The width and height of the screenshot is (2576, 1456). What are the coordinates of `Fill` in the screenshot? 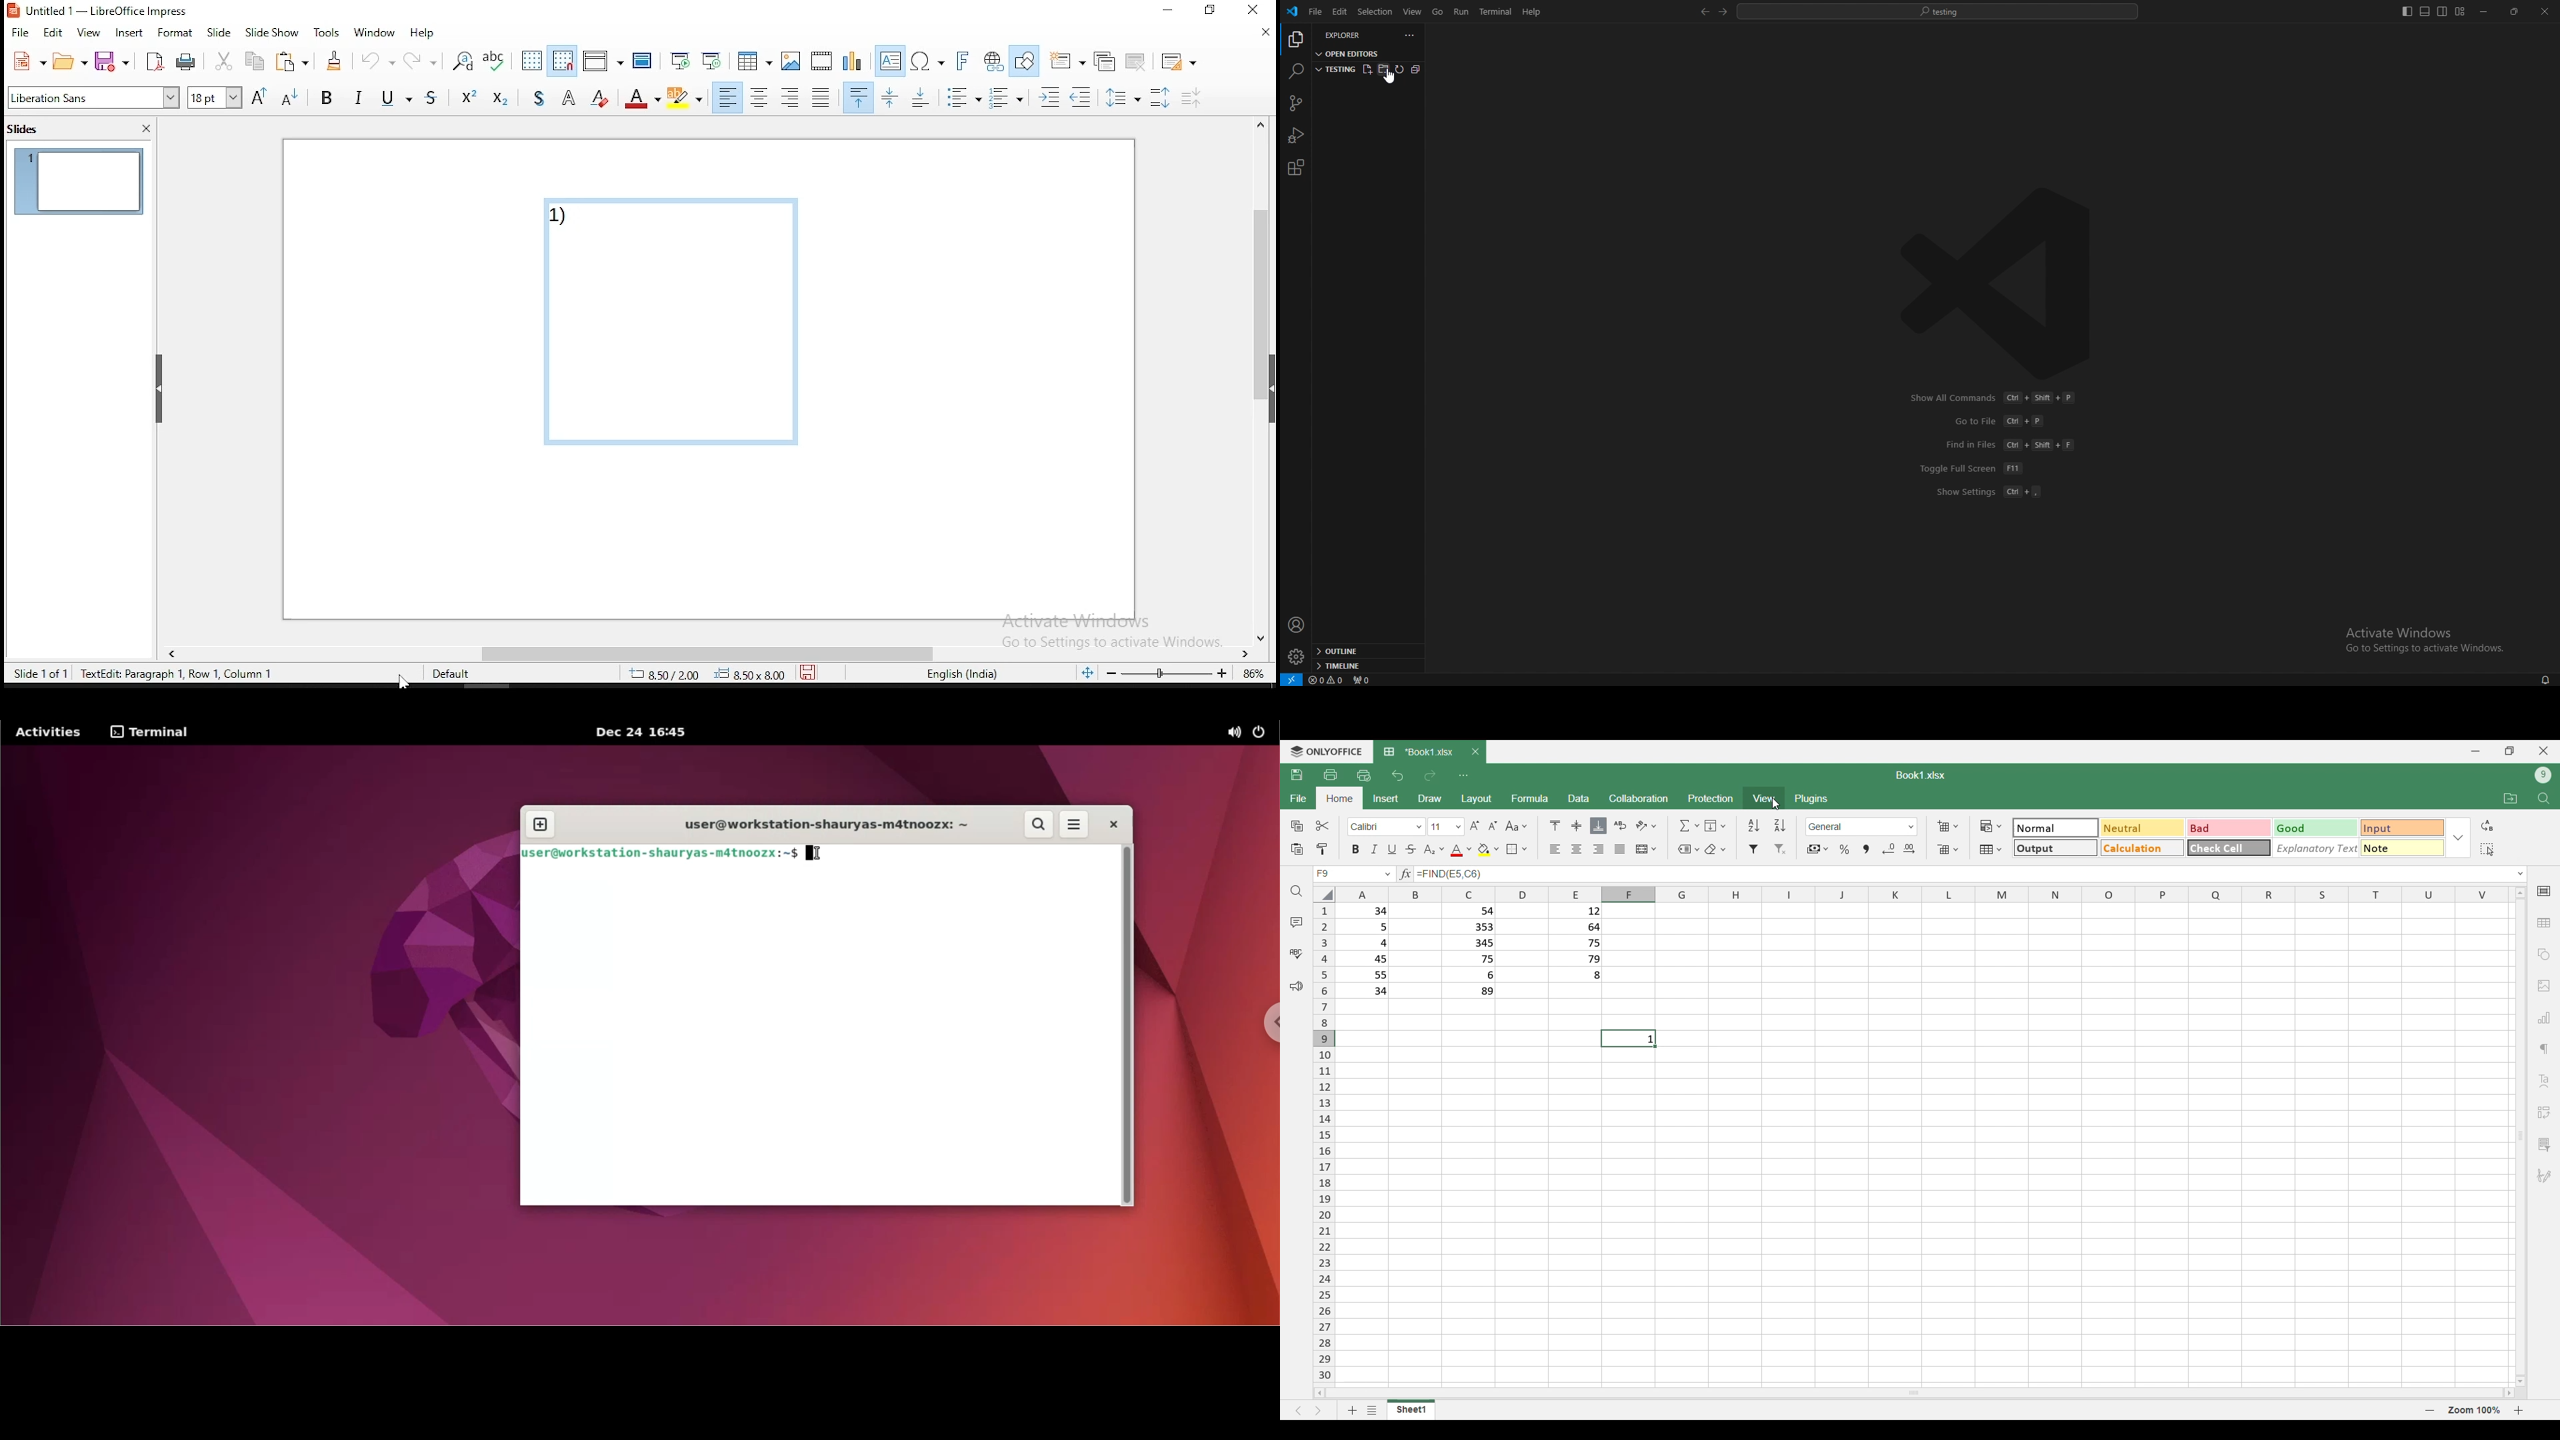 It's located at (1716, 826).